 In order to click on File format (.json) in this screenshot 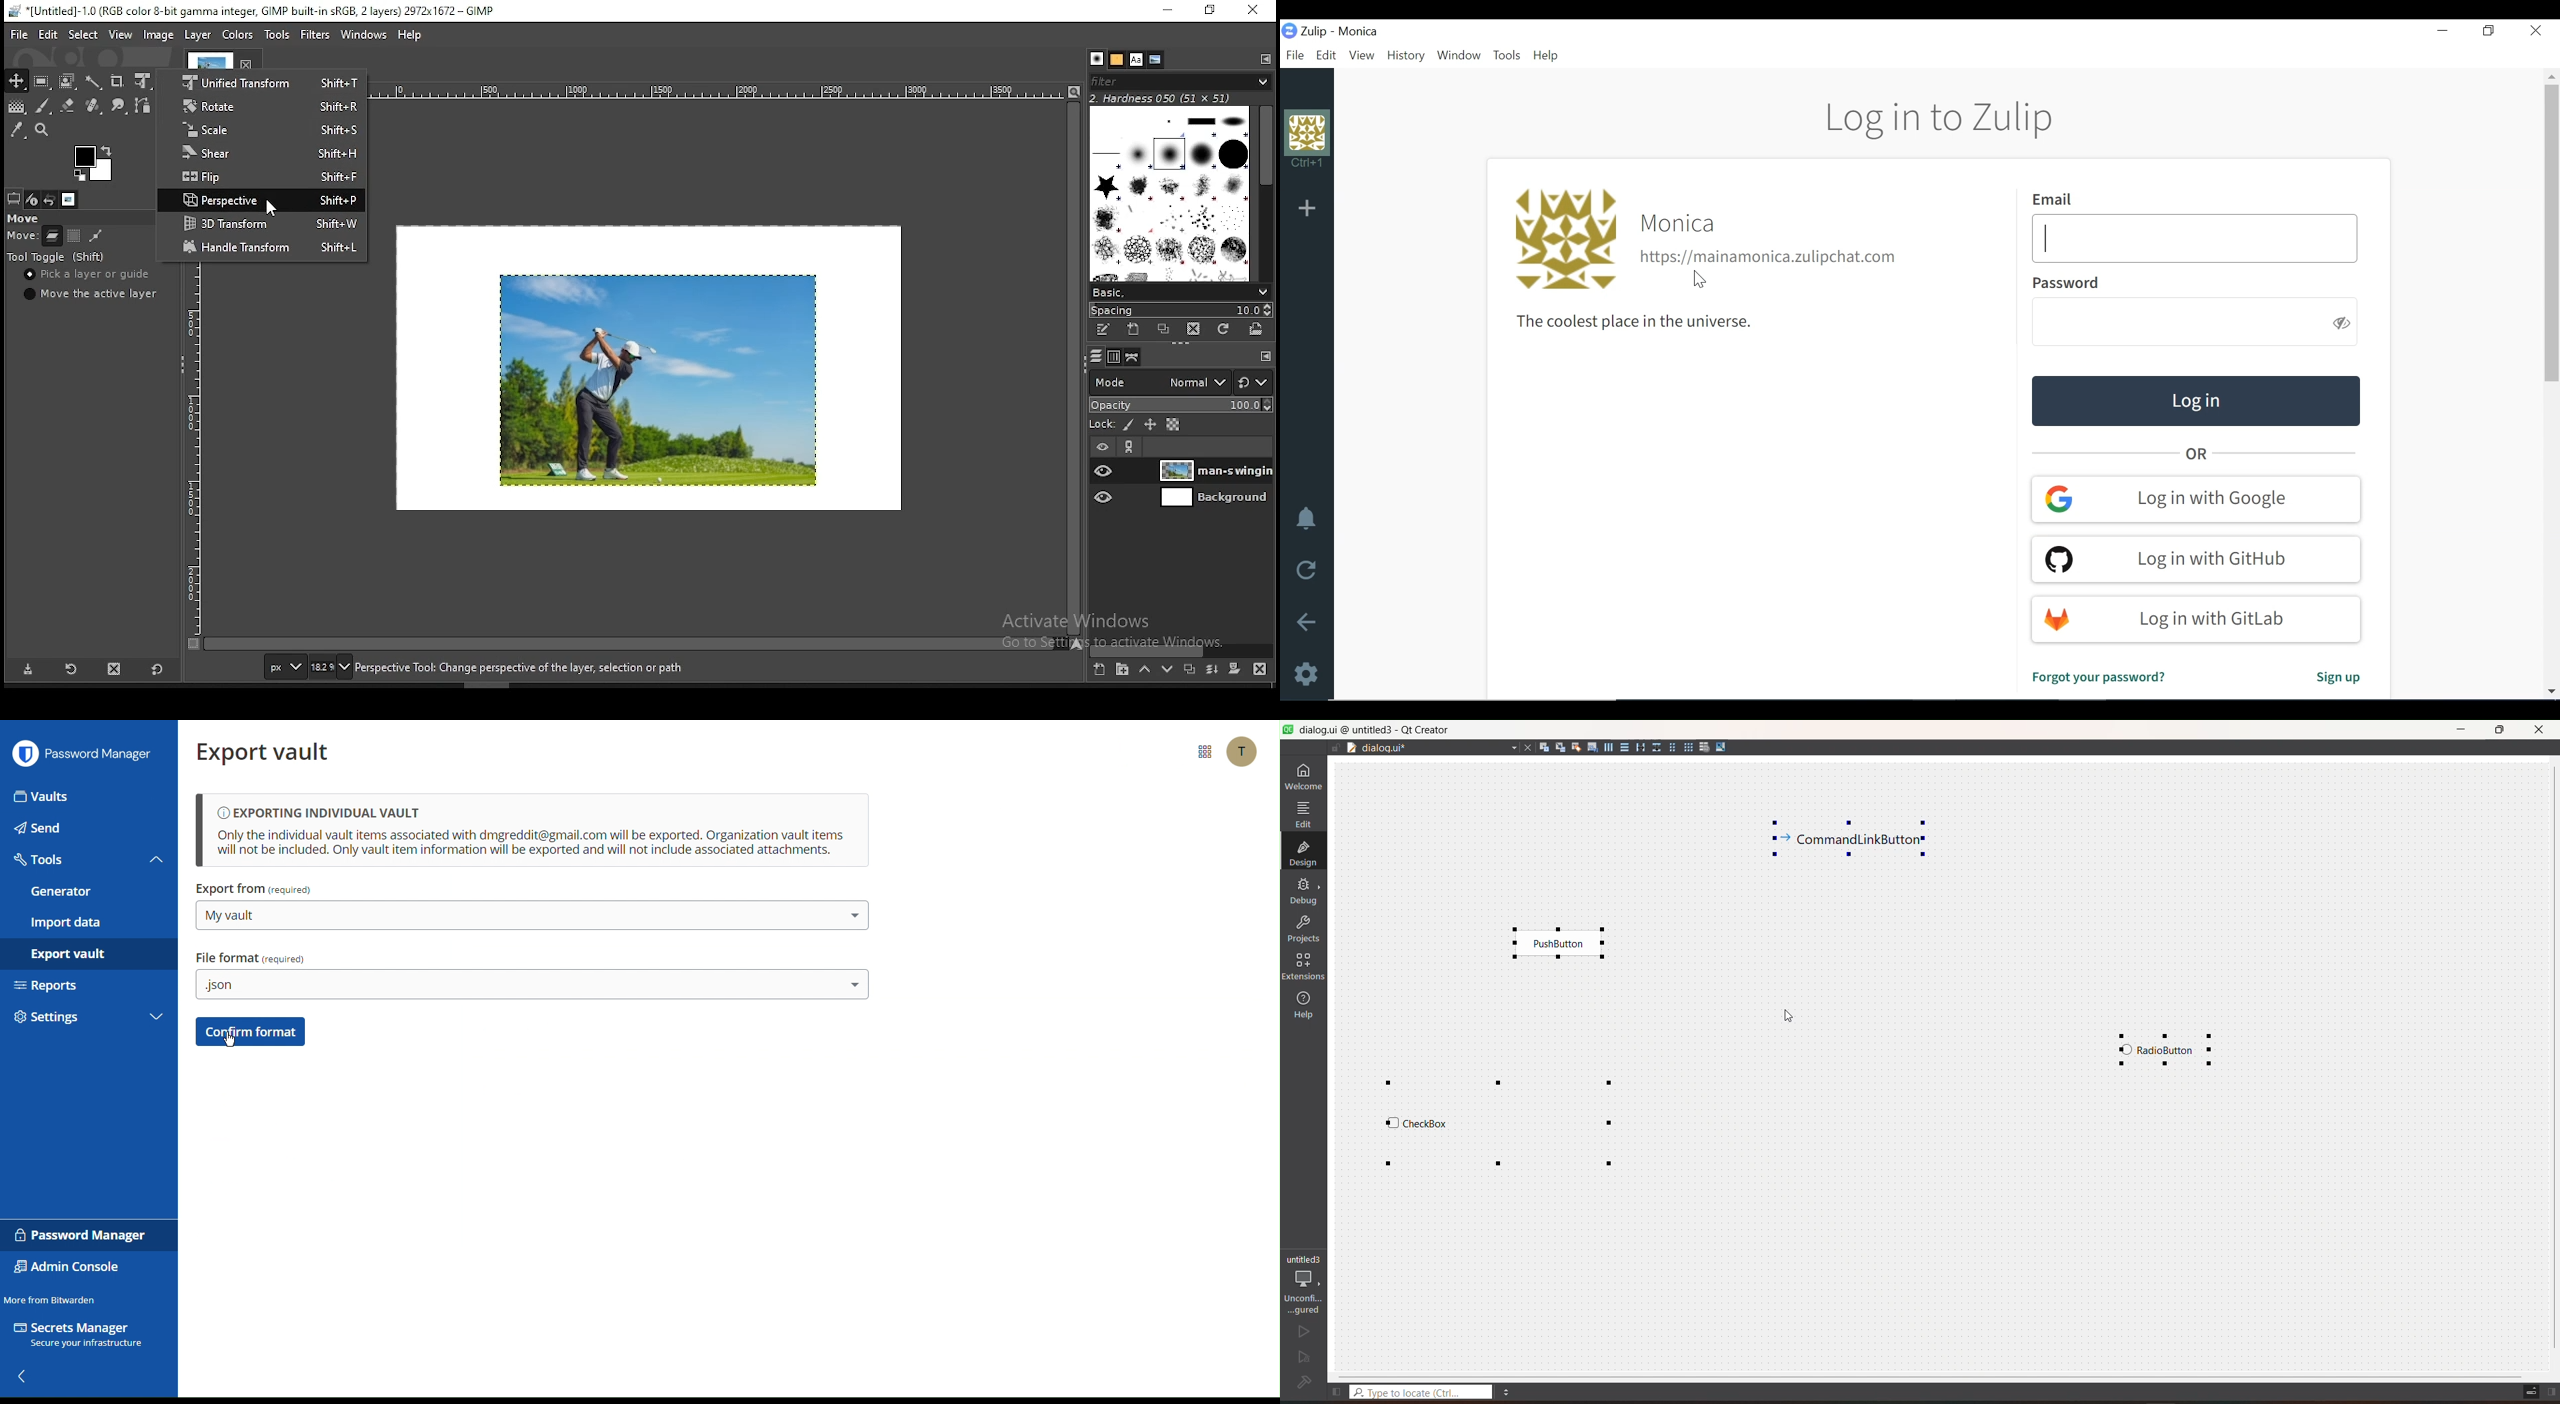, I will do `click(252, 958)`.